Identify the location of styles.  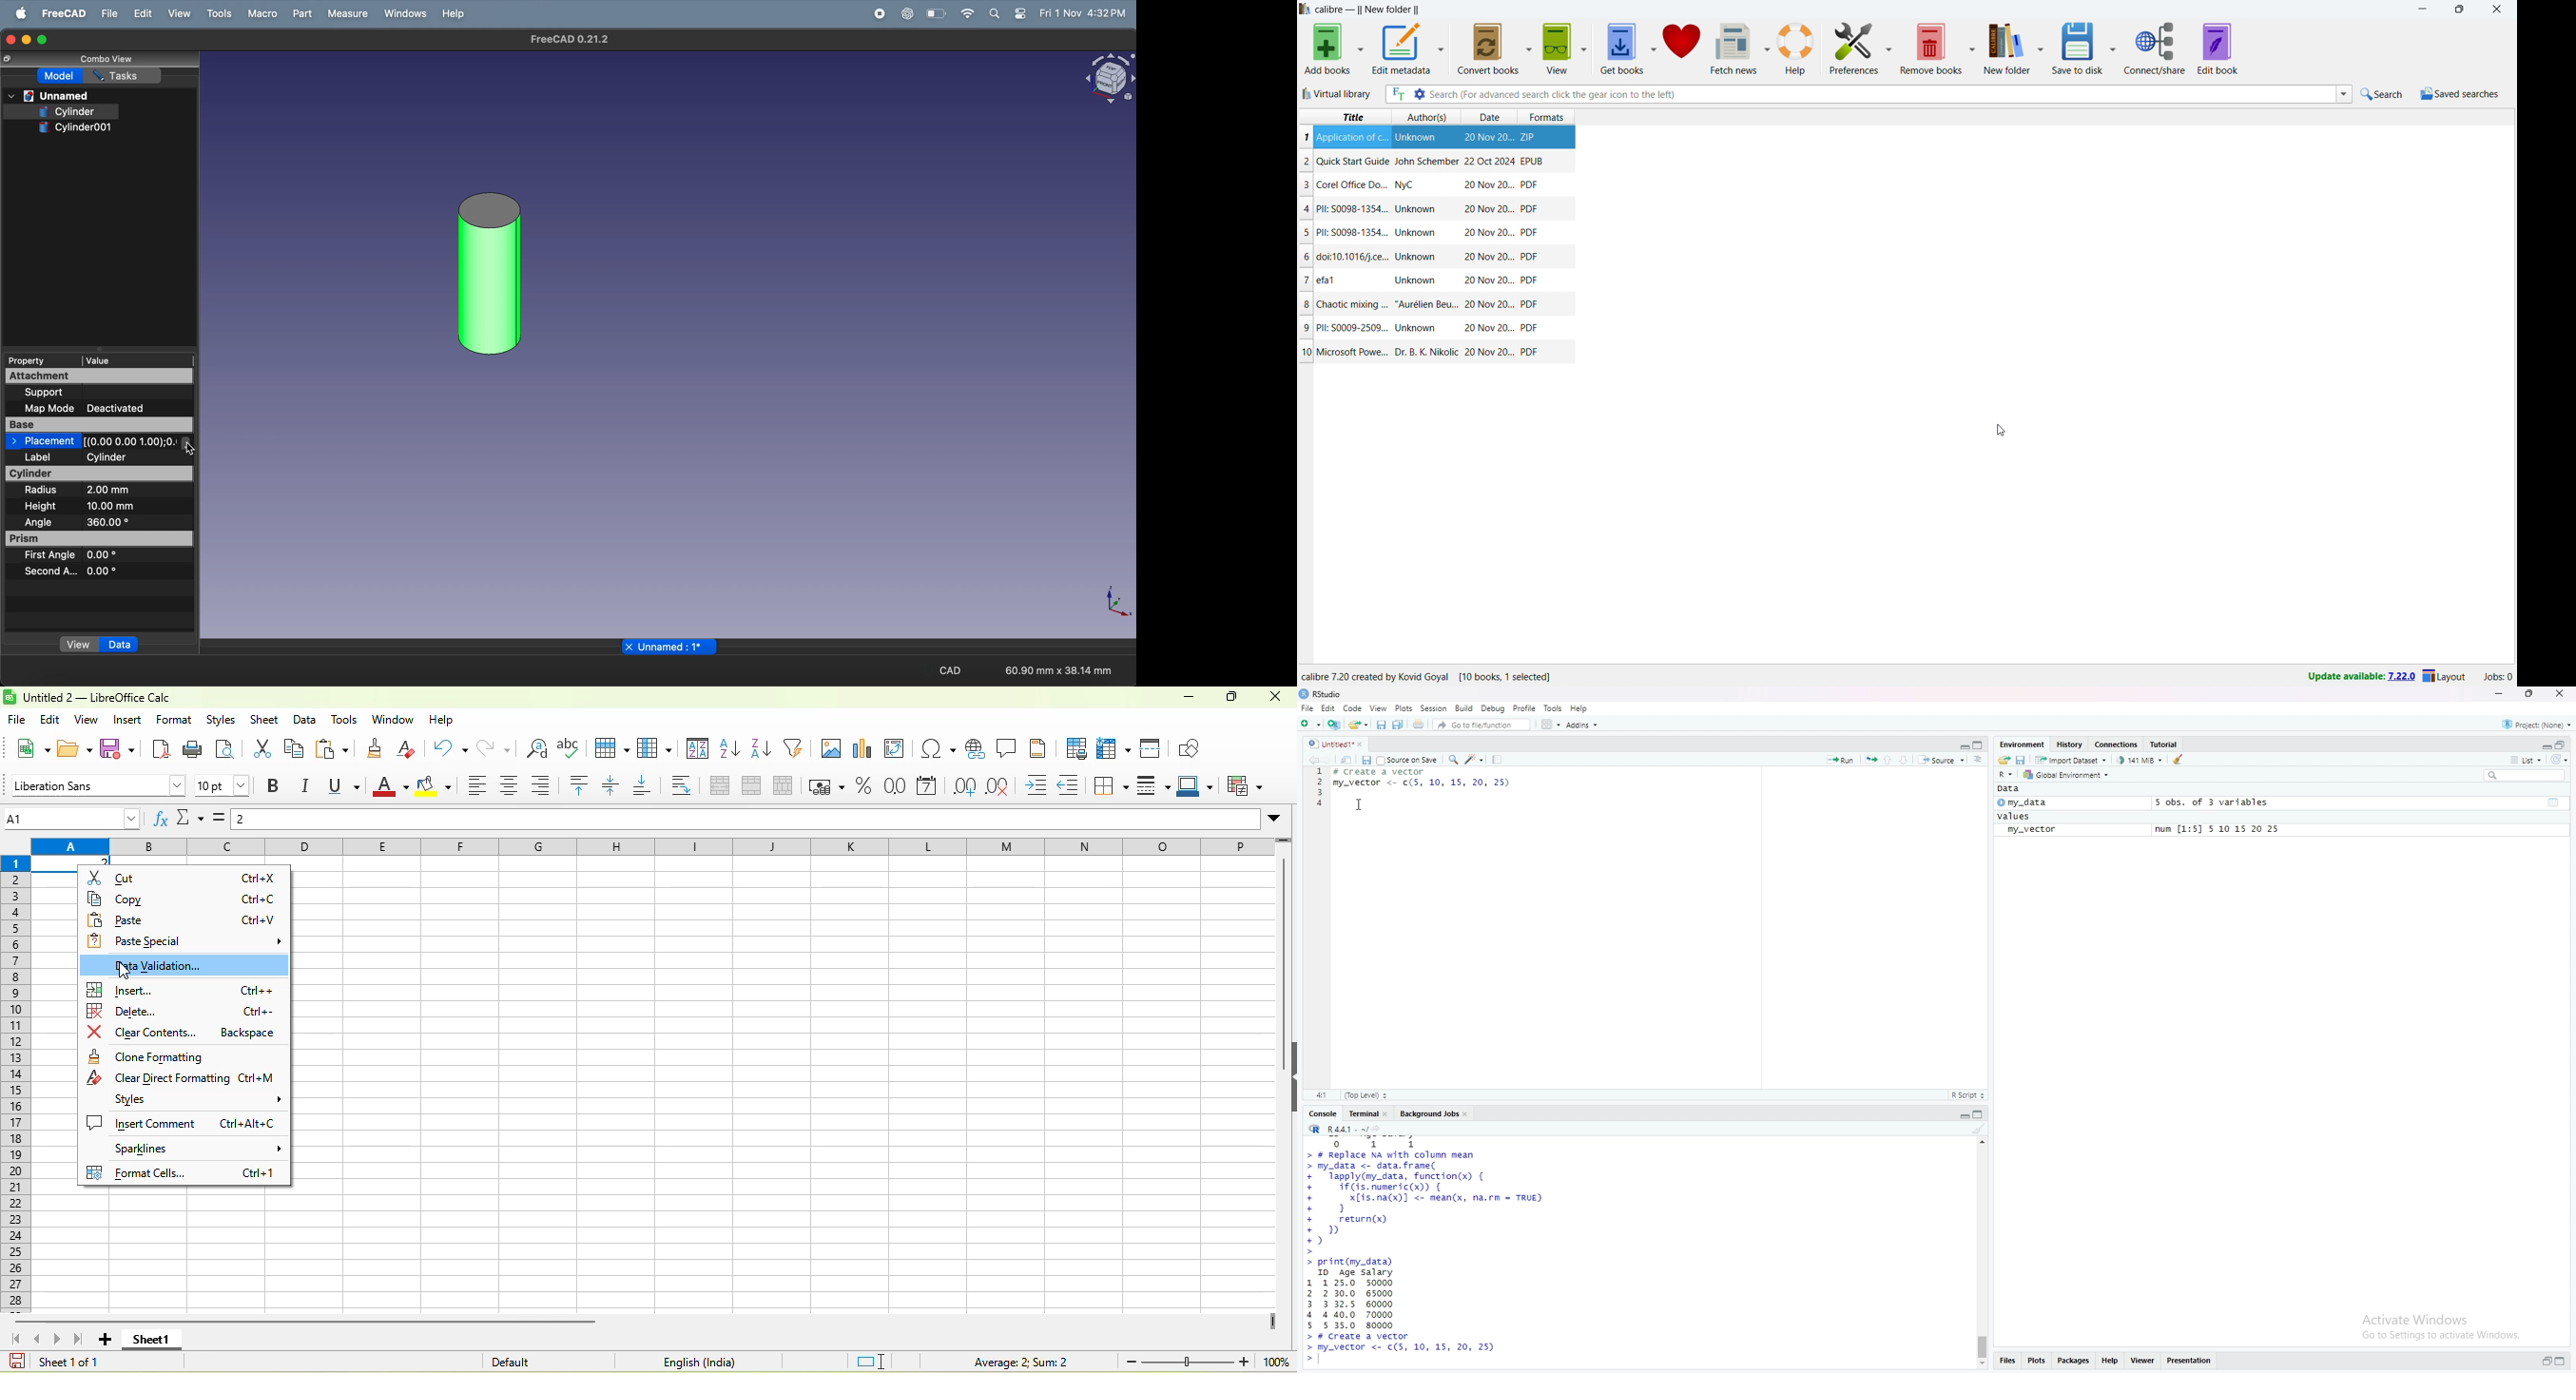
(183, 1100).